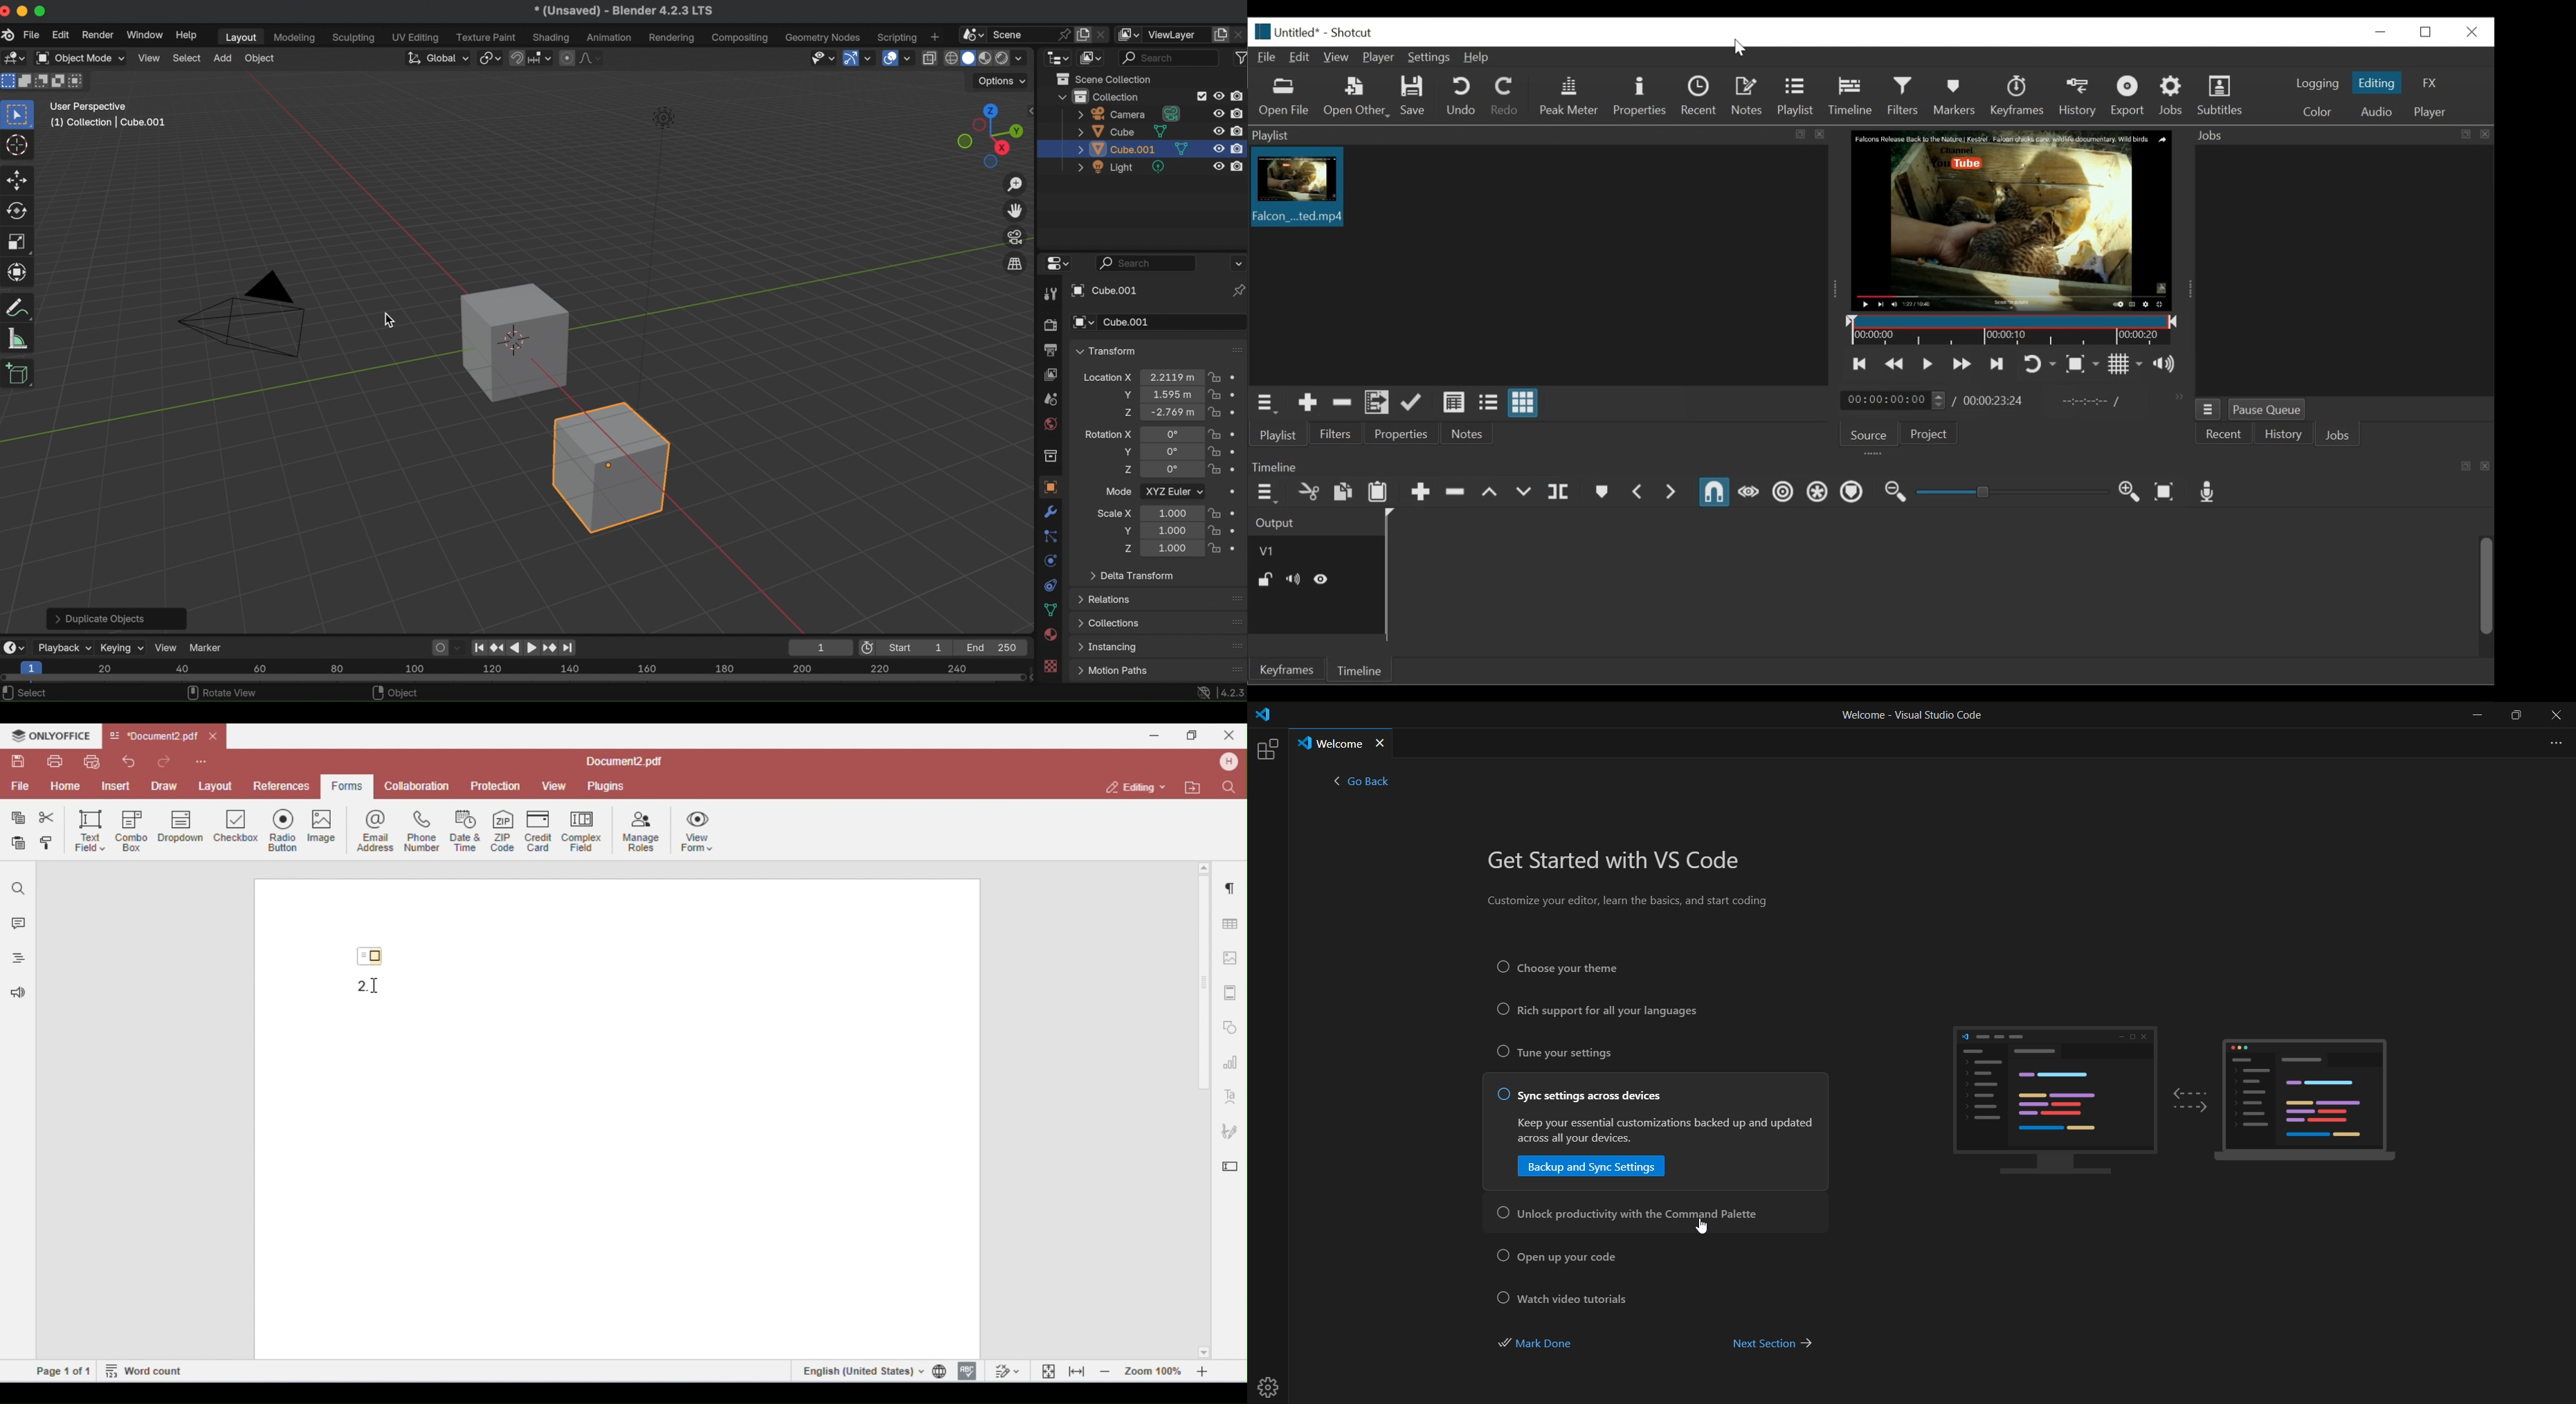 The image size is (2576, 1428). Describe the element at coordinates (2429, 82) in the screenshot. I see `FX` at that location.